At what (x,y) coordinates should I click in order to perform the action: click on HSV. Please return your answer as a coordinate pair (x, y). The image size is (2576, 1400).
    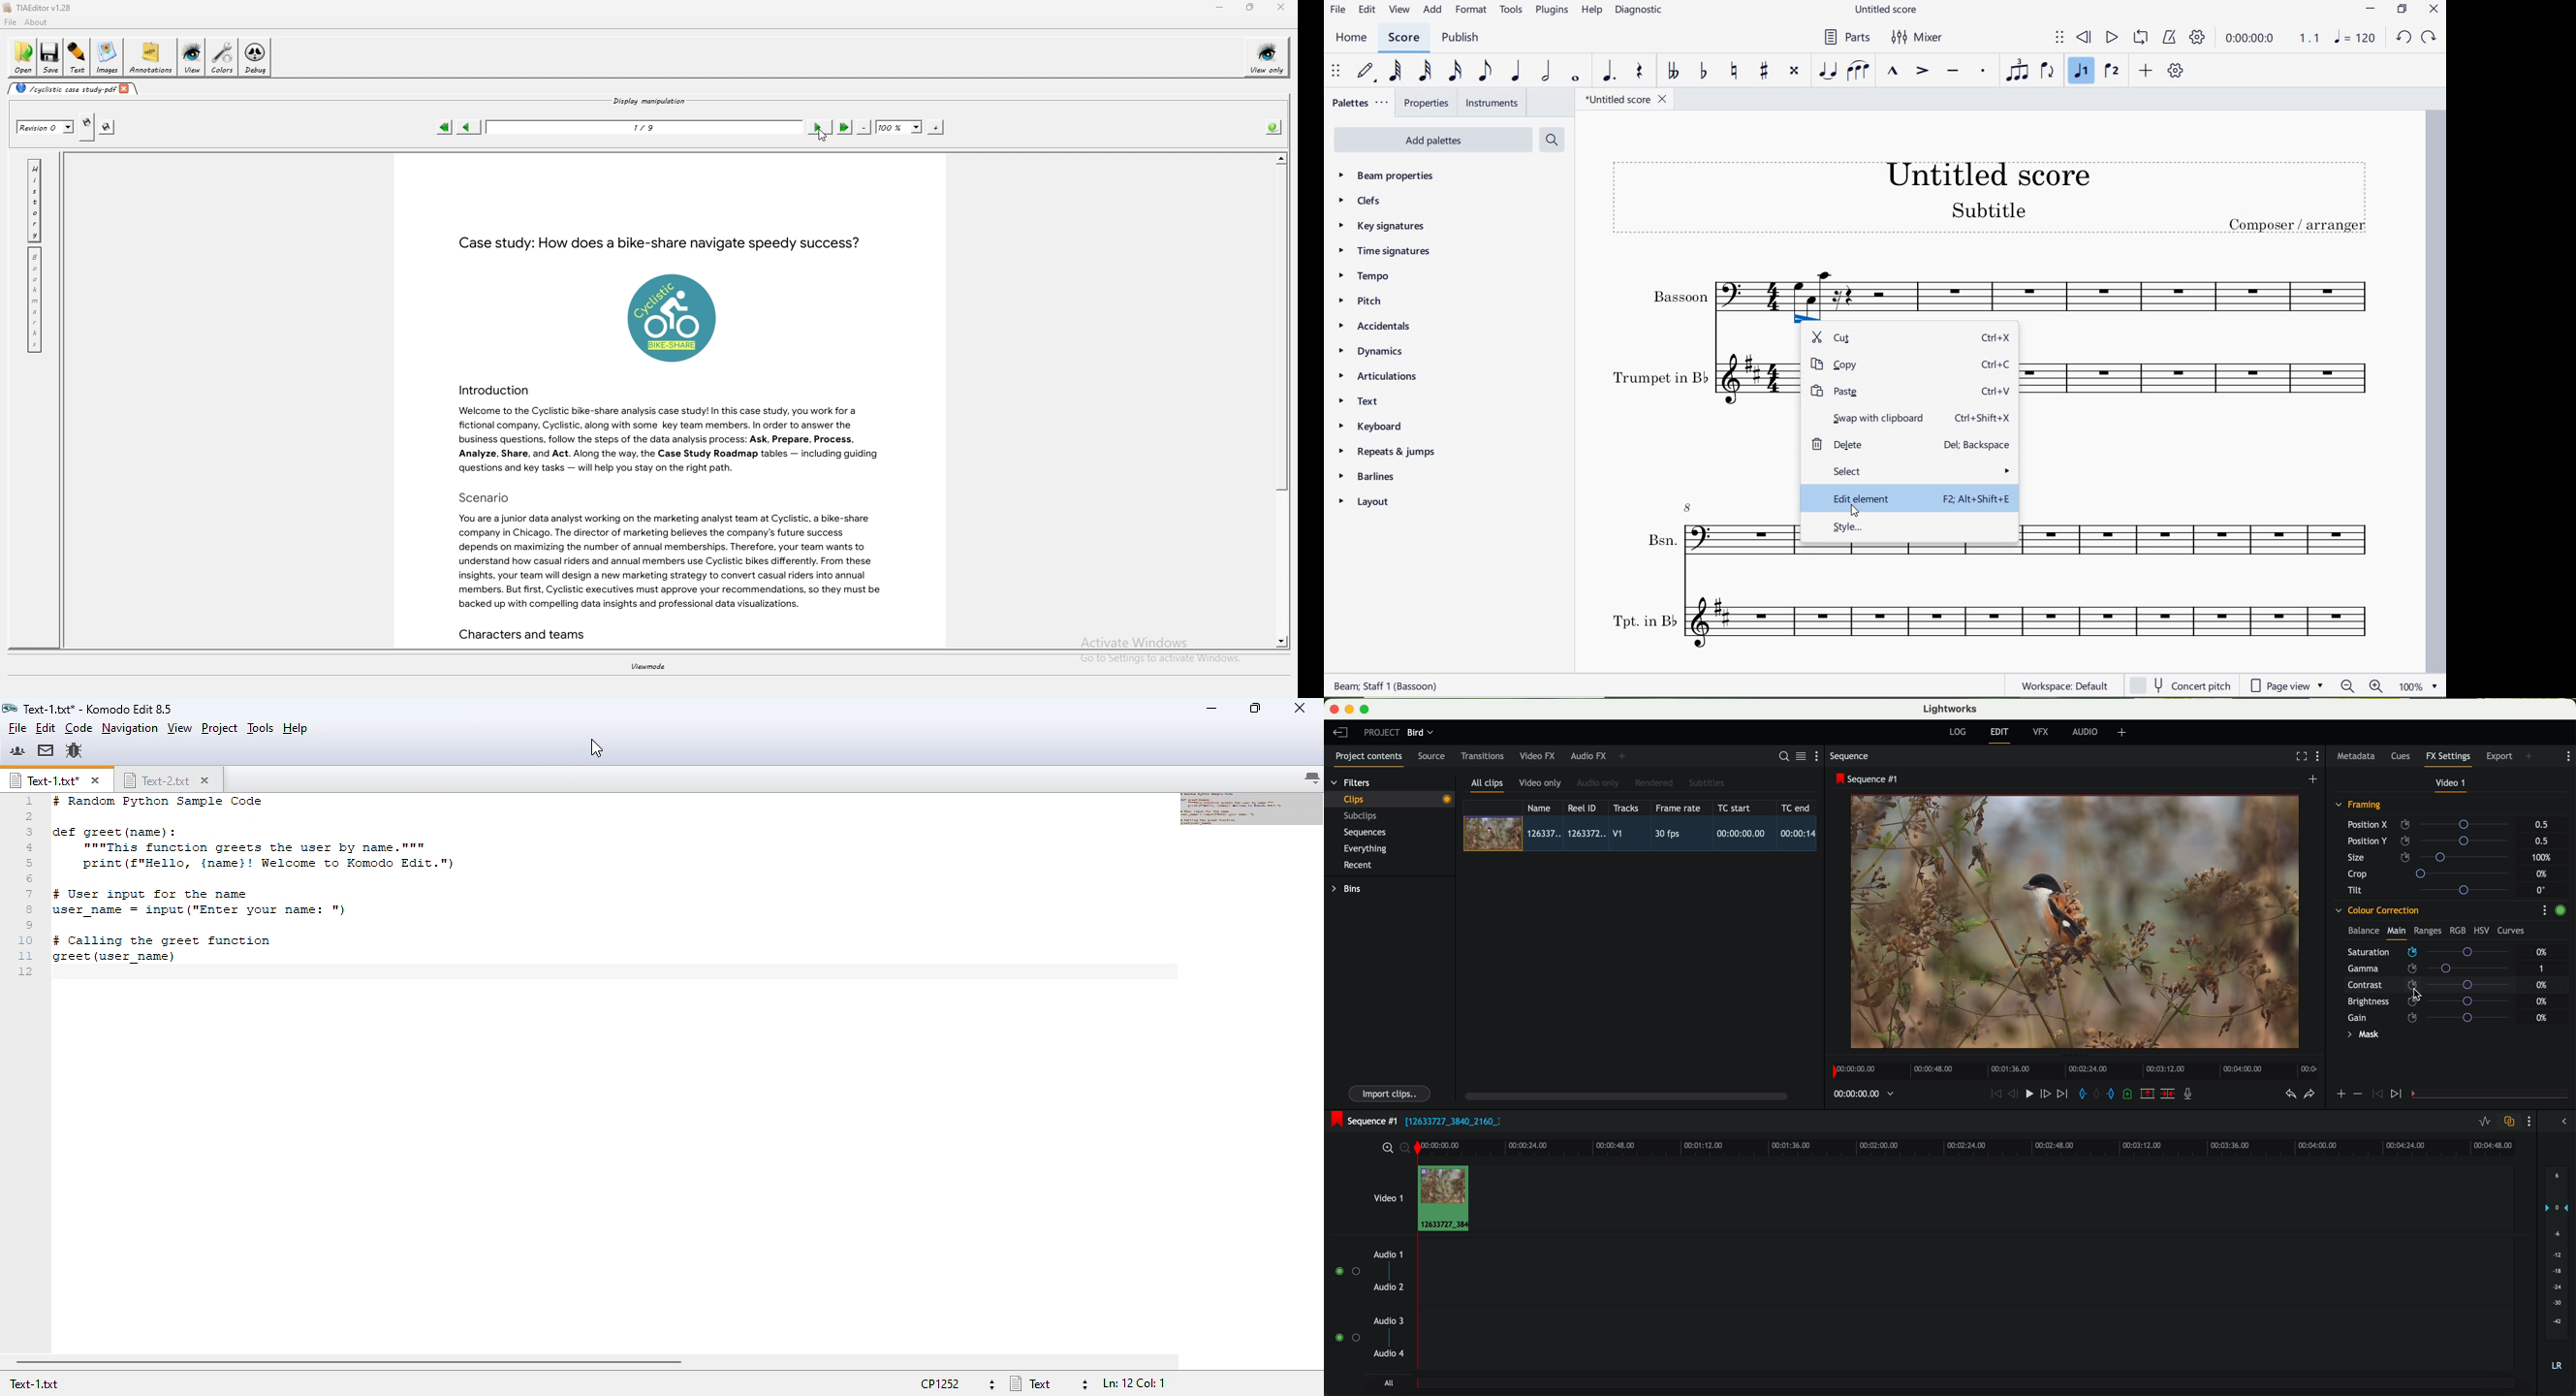
    Looking at the image, I should click on (2481, 930).